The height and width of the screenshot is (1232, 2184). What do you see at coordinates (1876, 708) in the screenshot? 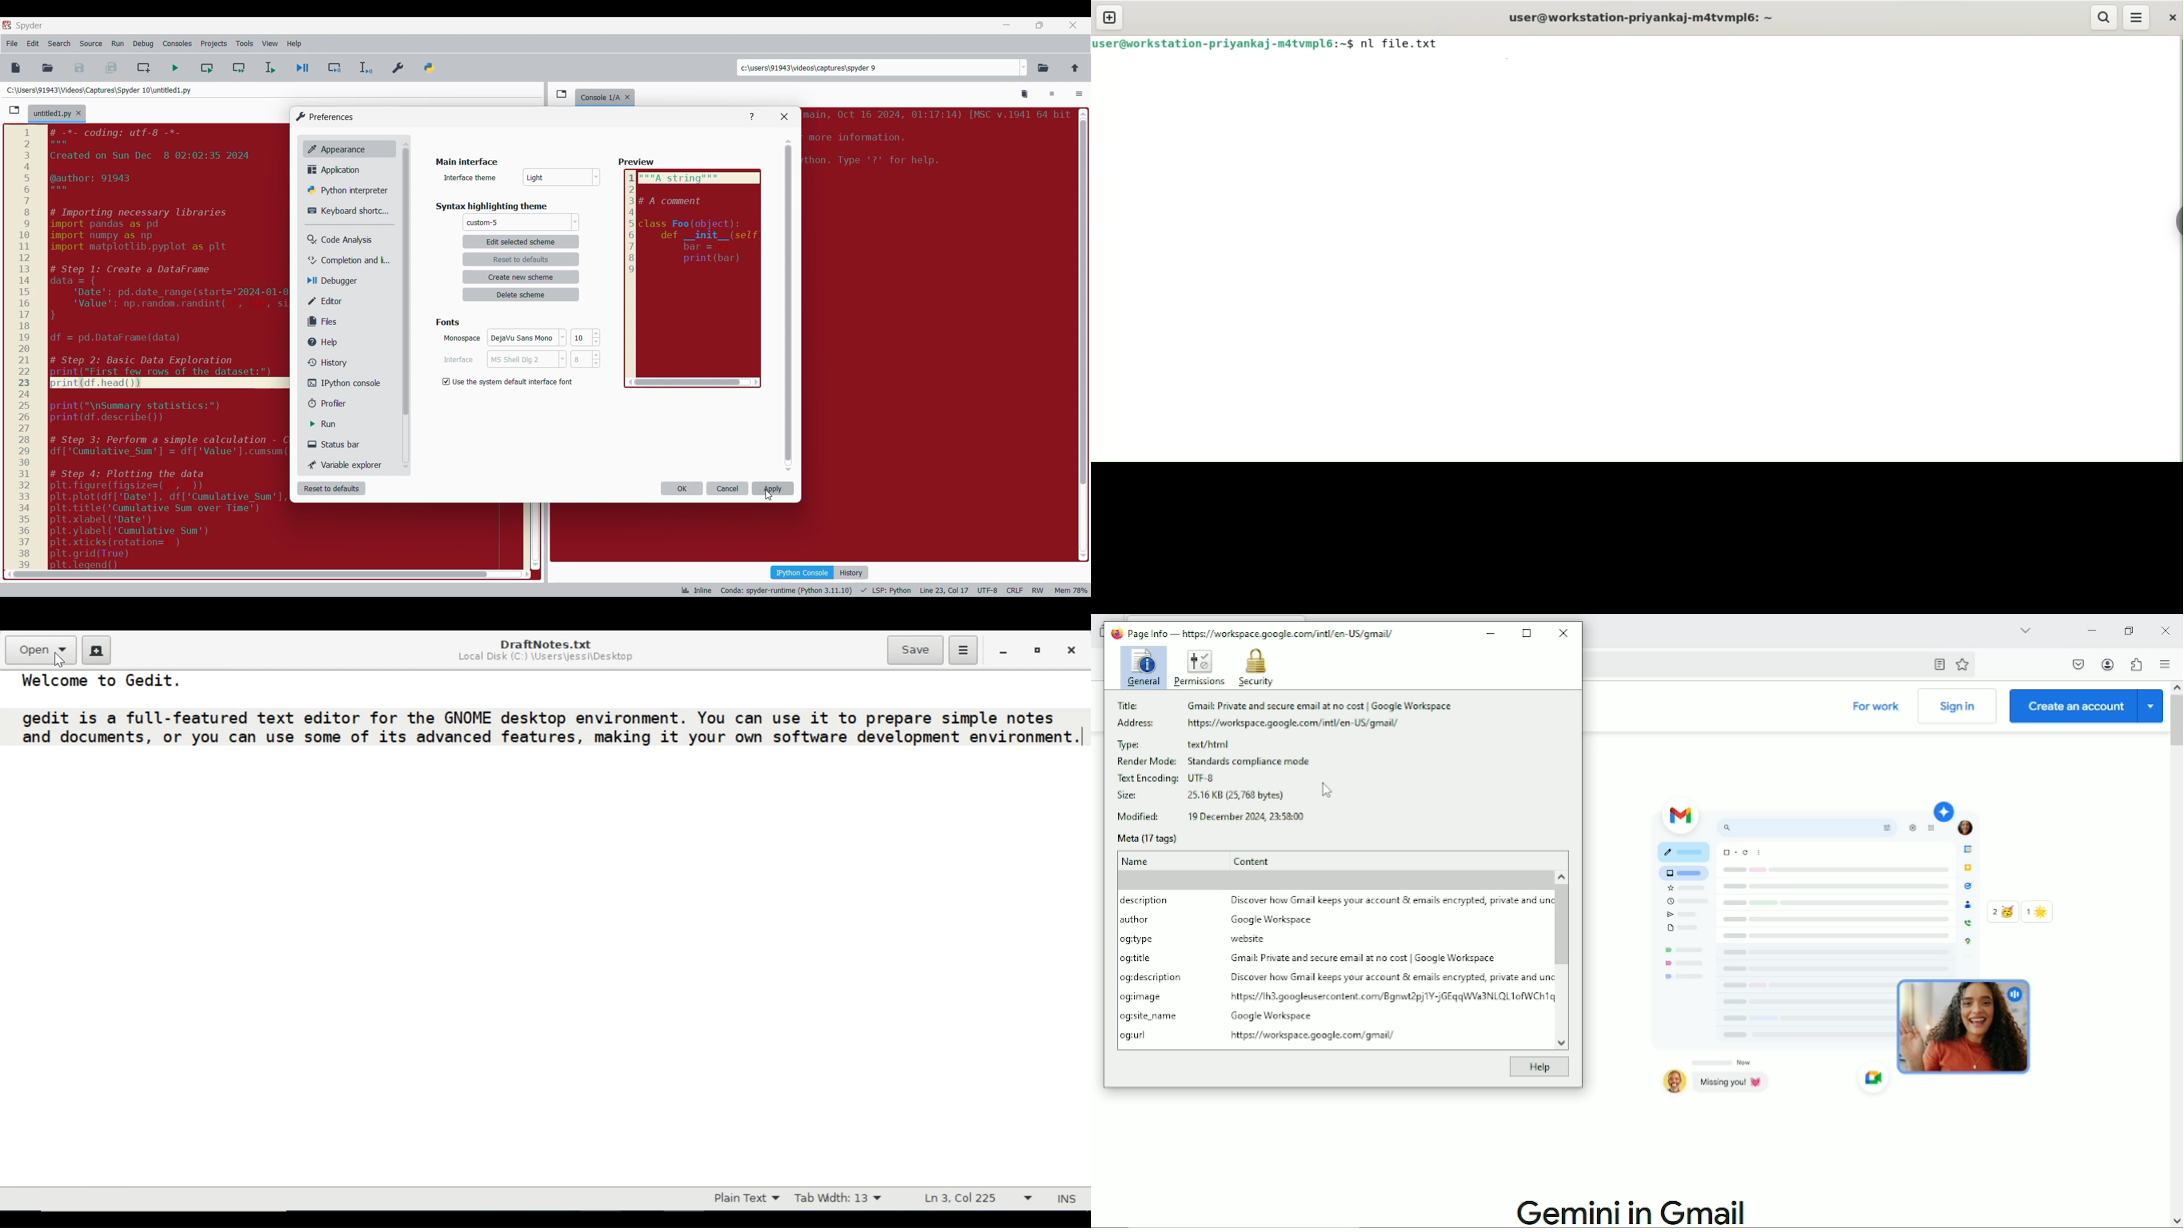
I see `For work` at bounding box center [1876, 708].